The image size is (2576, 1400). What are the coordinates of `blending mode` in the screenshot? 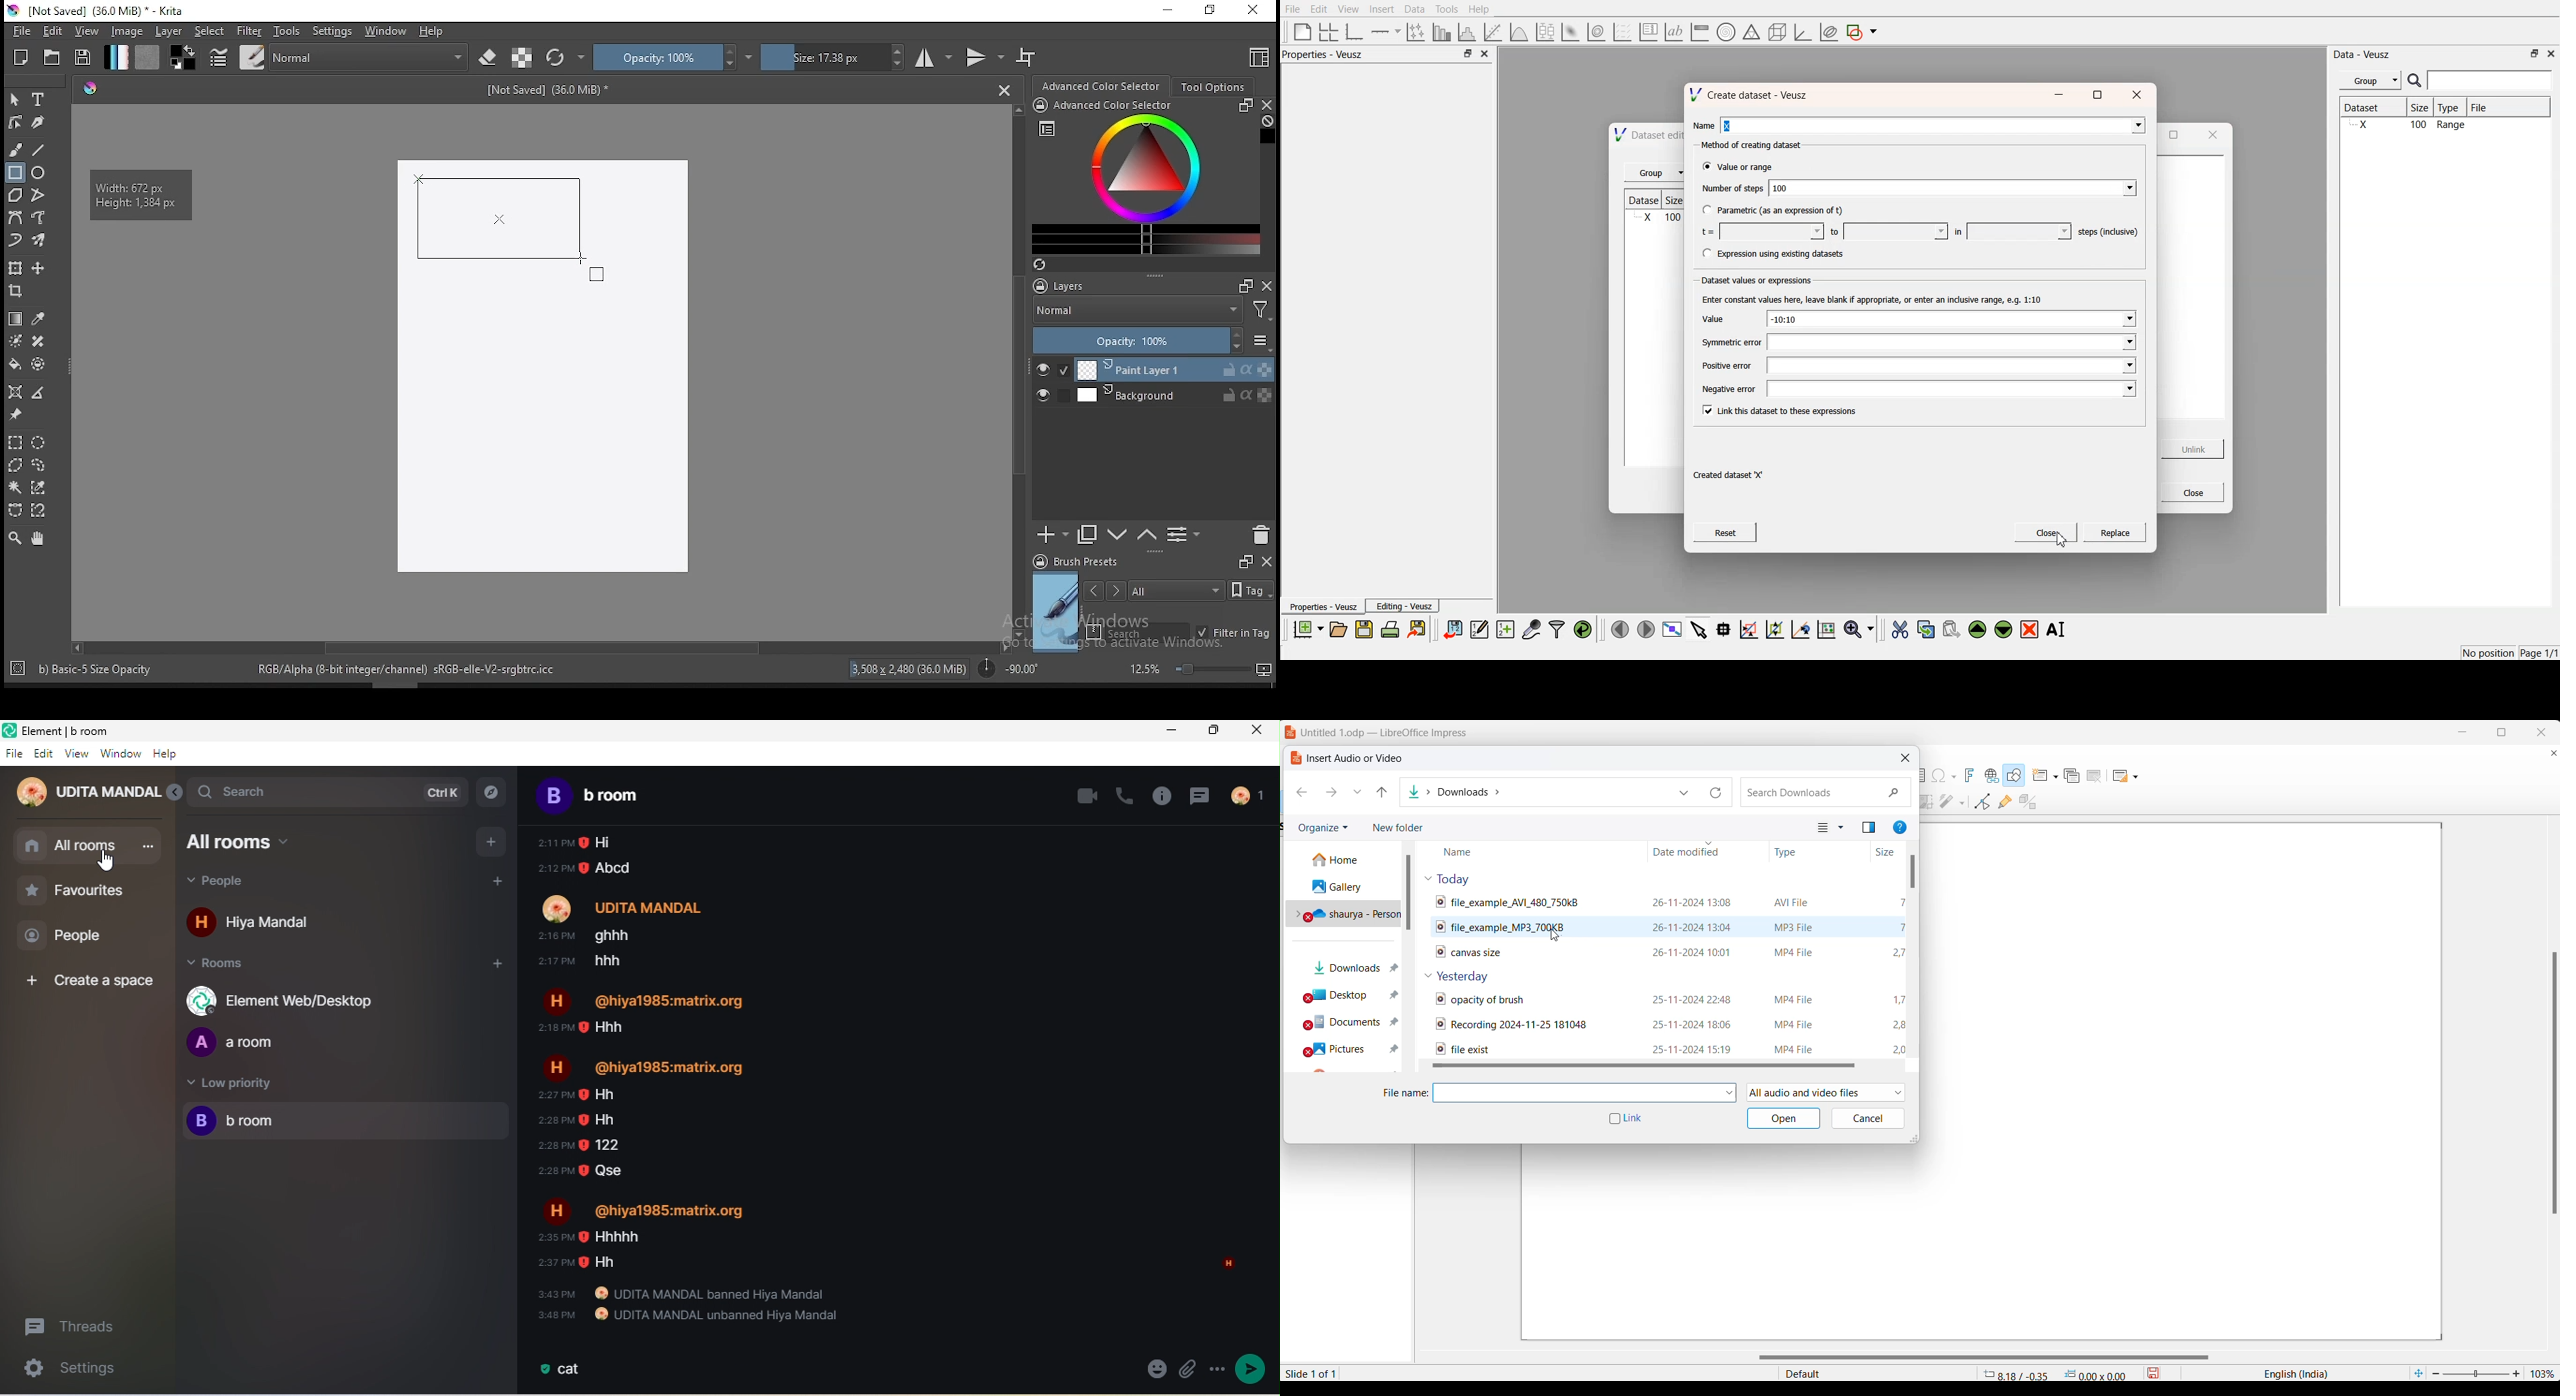 It's located at (370, 57).